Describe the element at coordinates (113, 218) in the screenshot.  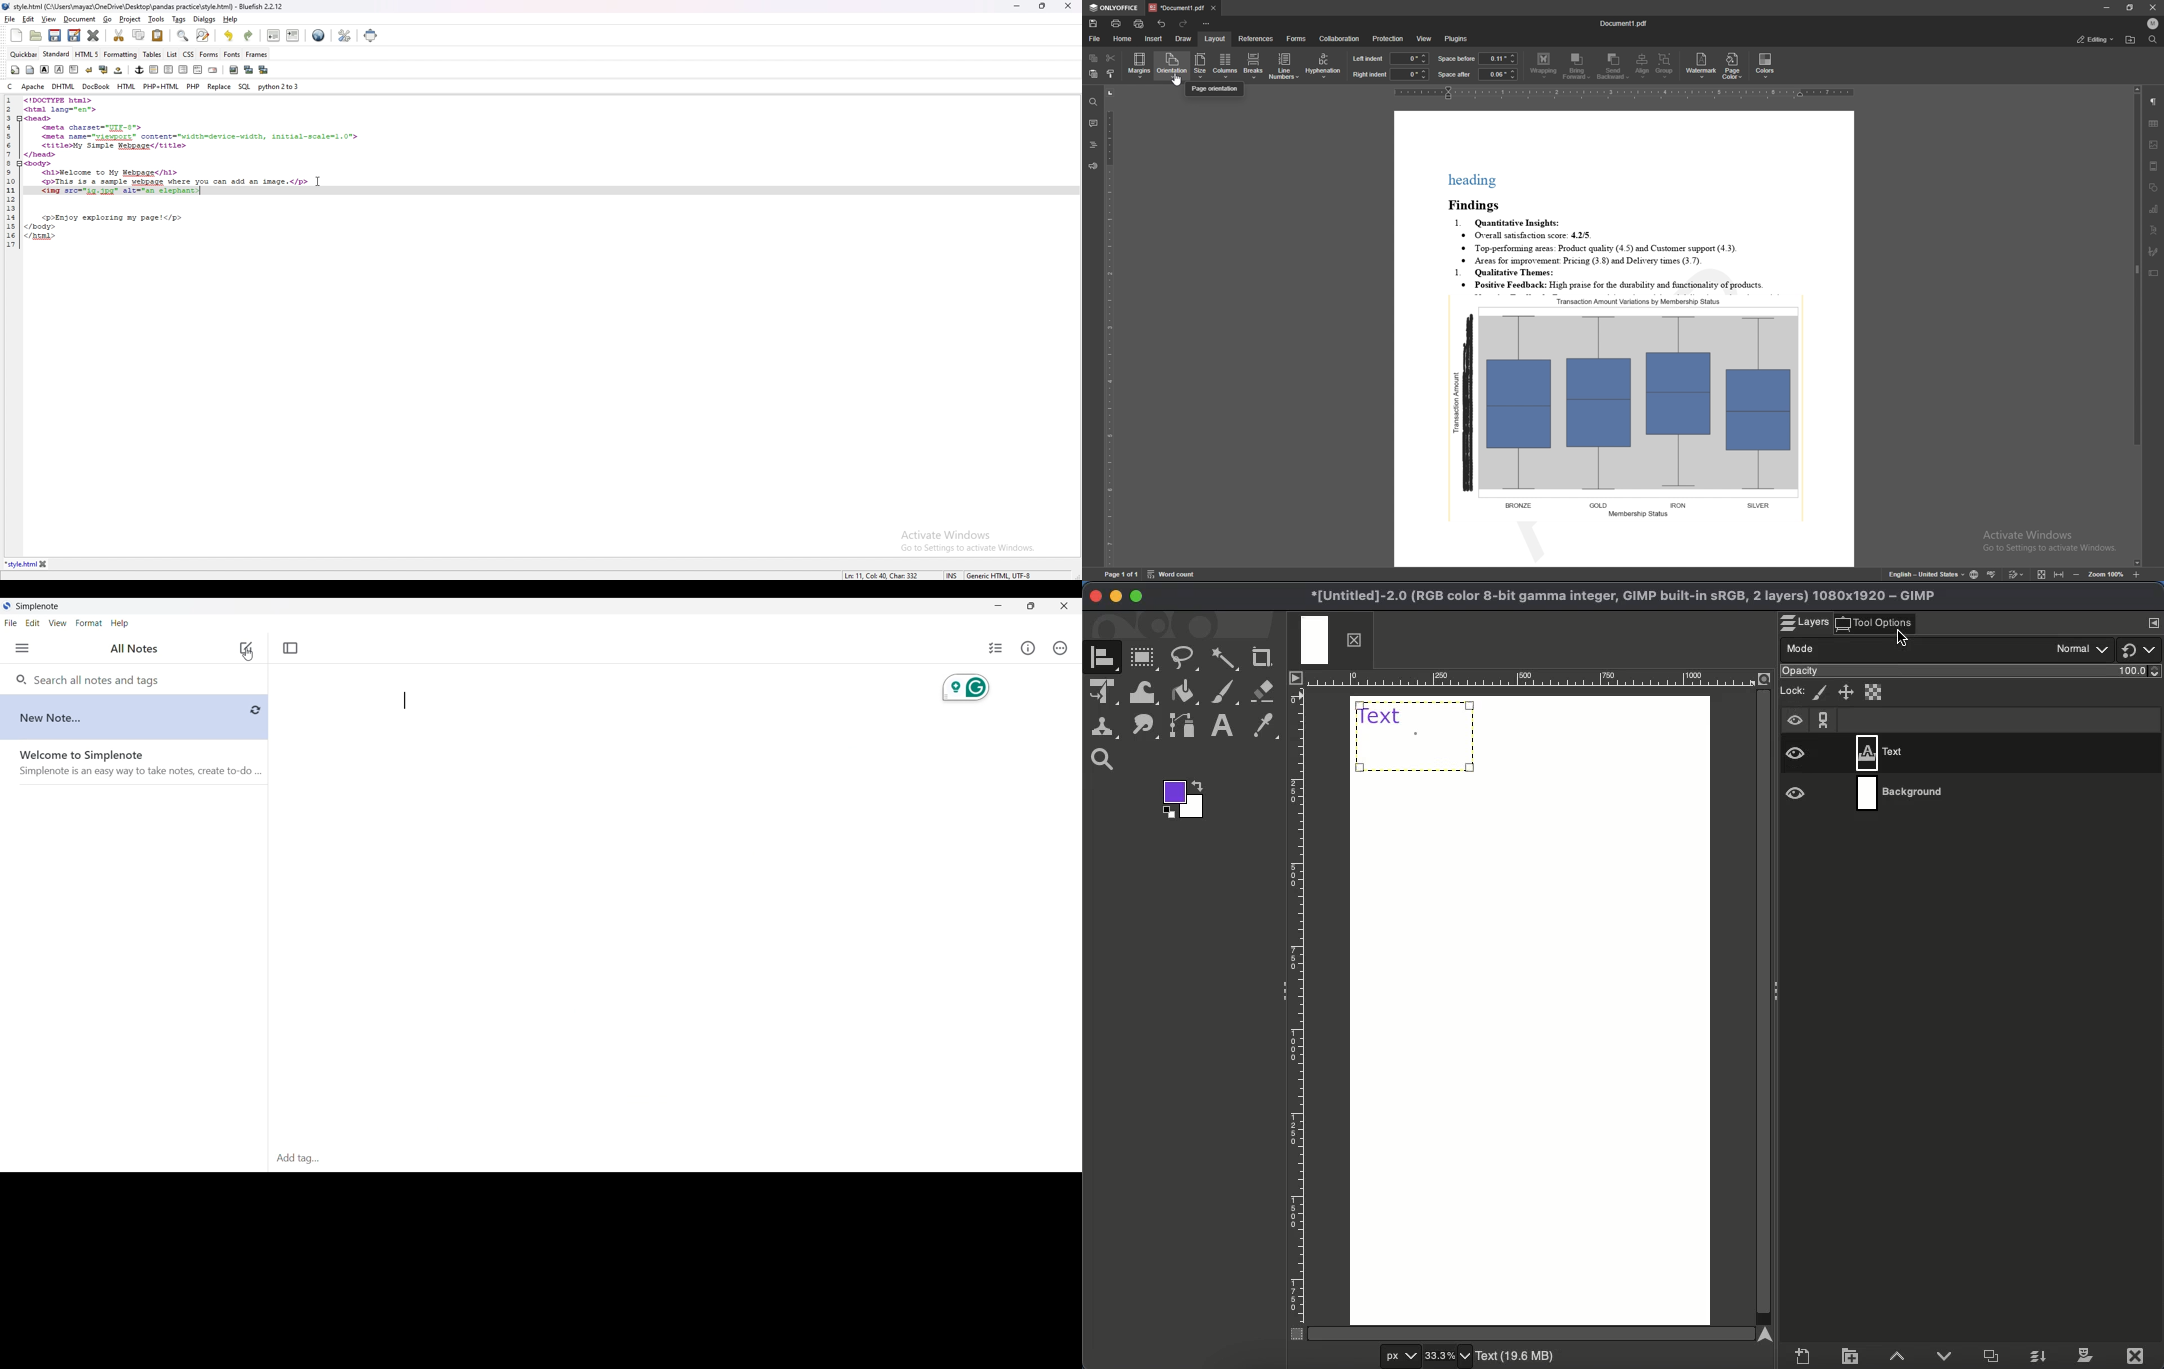
I see `<p>Enjoy exploring my page!</p>` at that location.